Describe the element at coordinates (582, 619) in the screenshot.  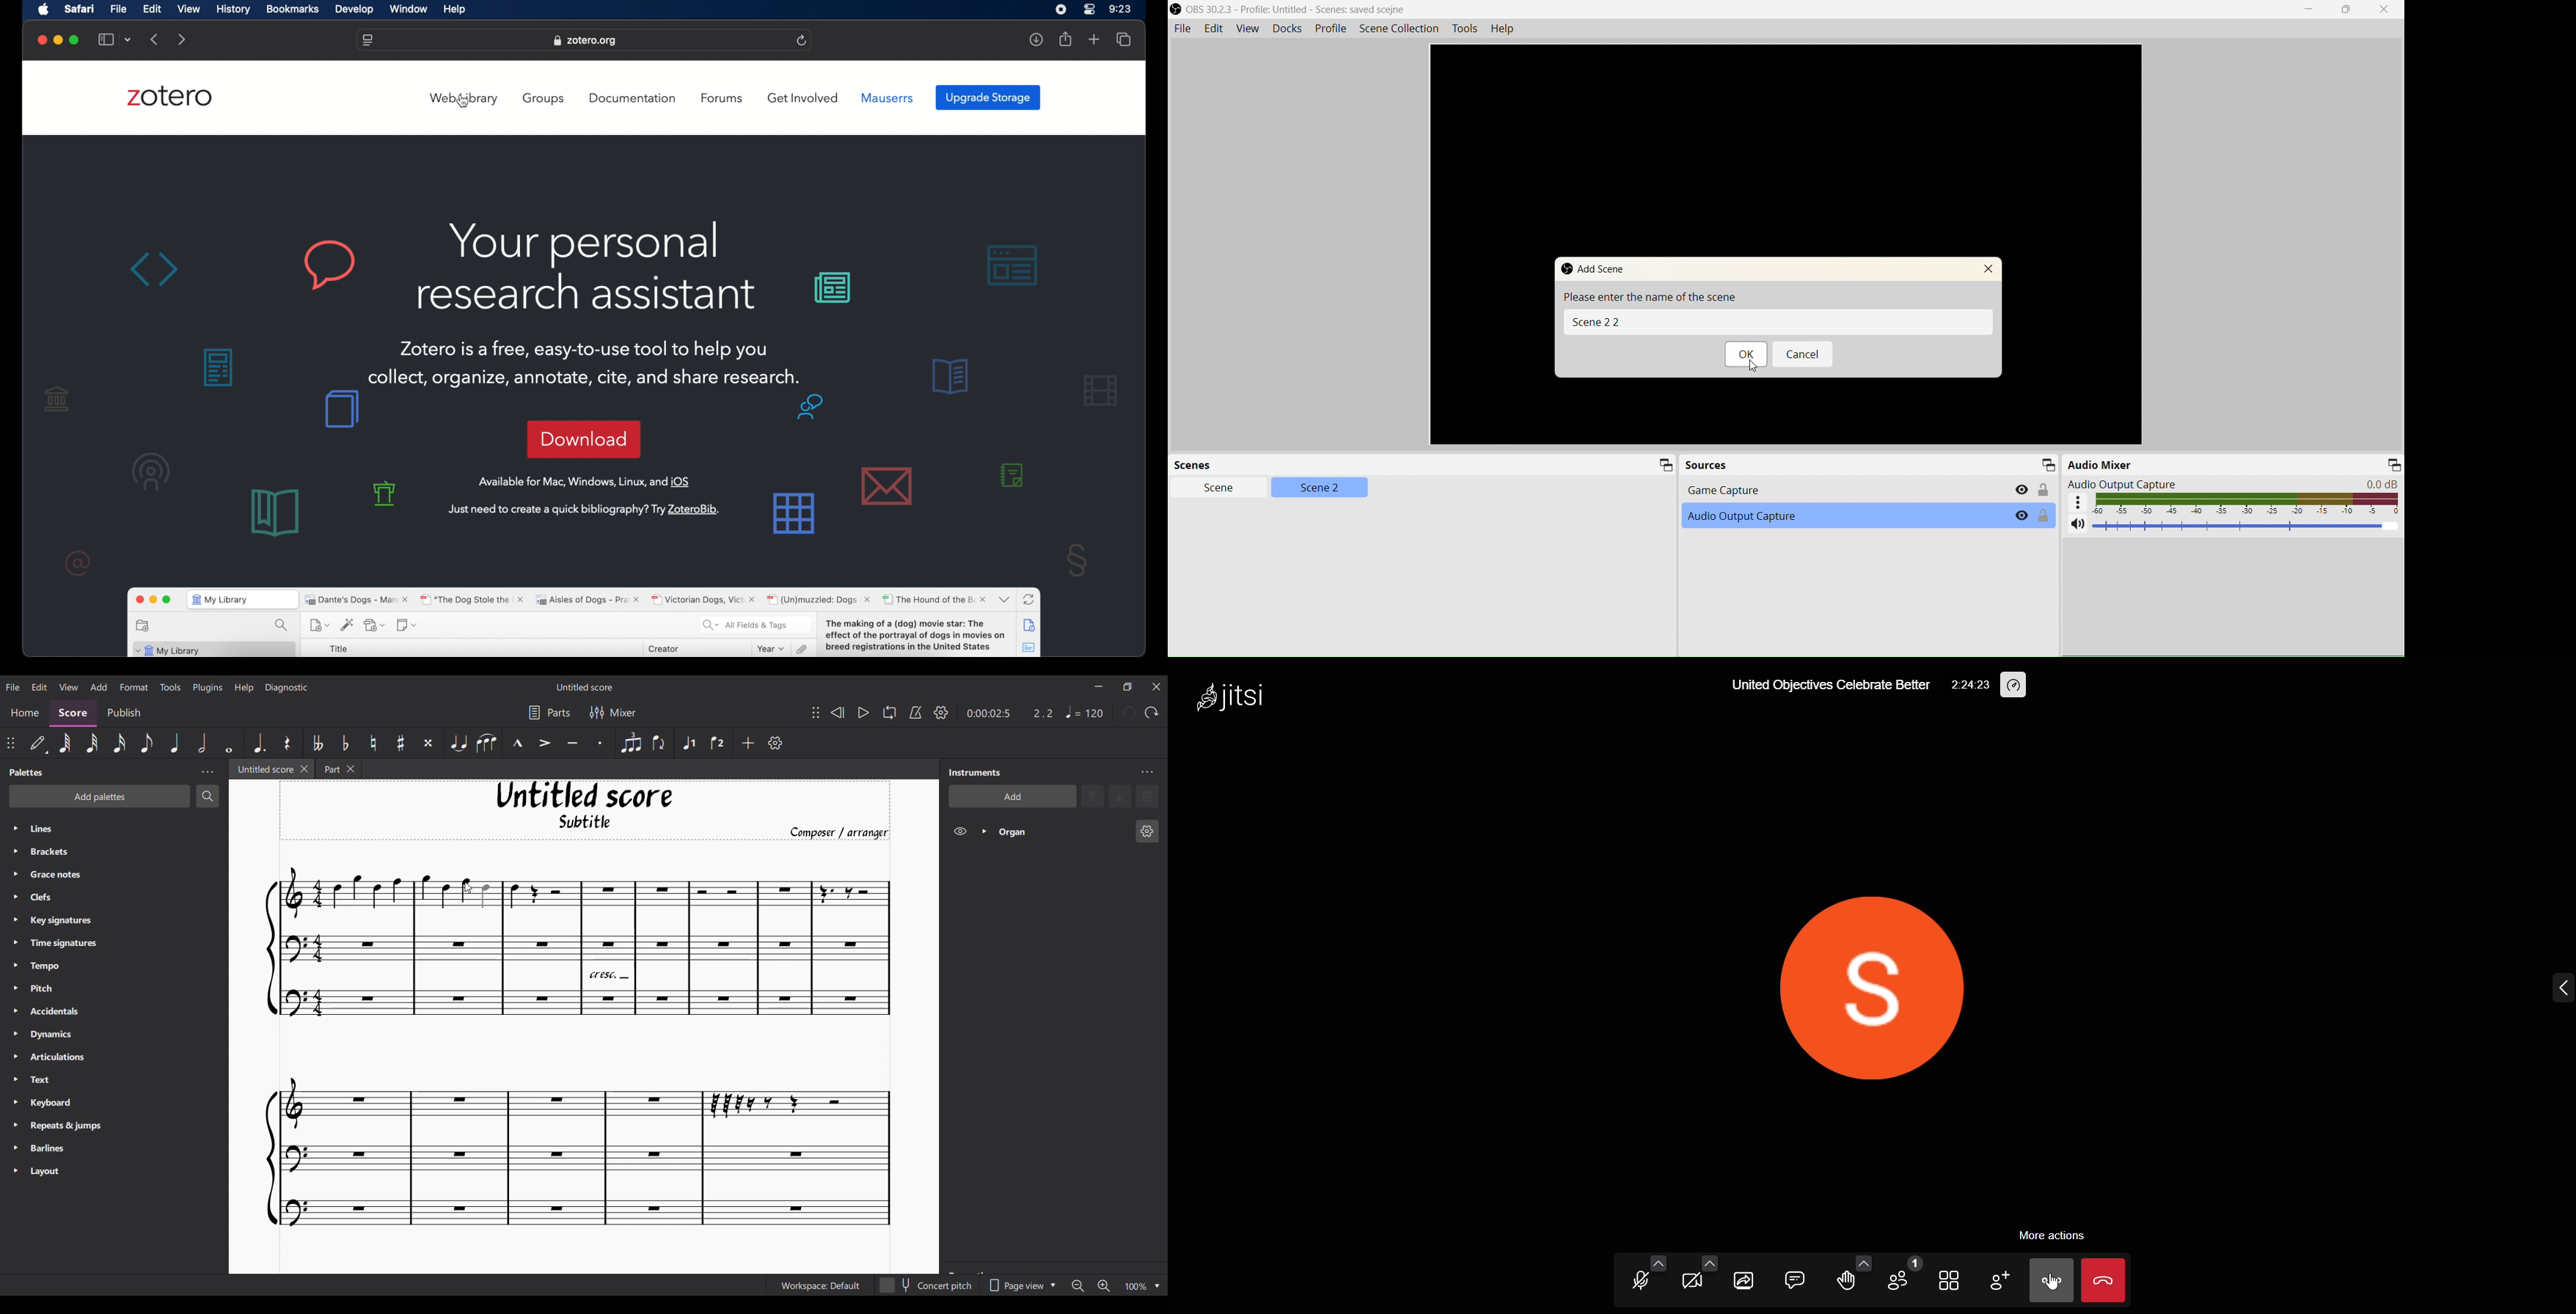
I see `software preview` at that location.